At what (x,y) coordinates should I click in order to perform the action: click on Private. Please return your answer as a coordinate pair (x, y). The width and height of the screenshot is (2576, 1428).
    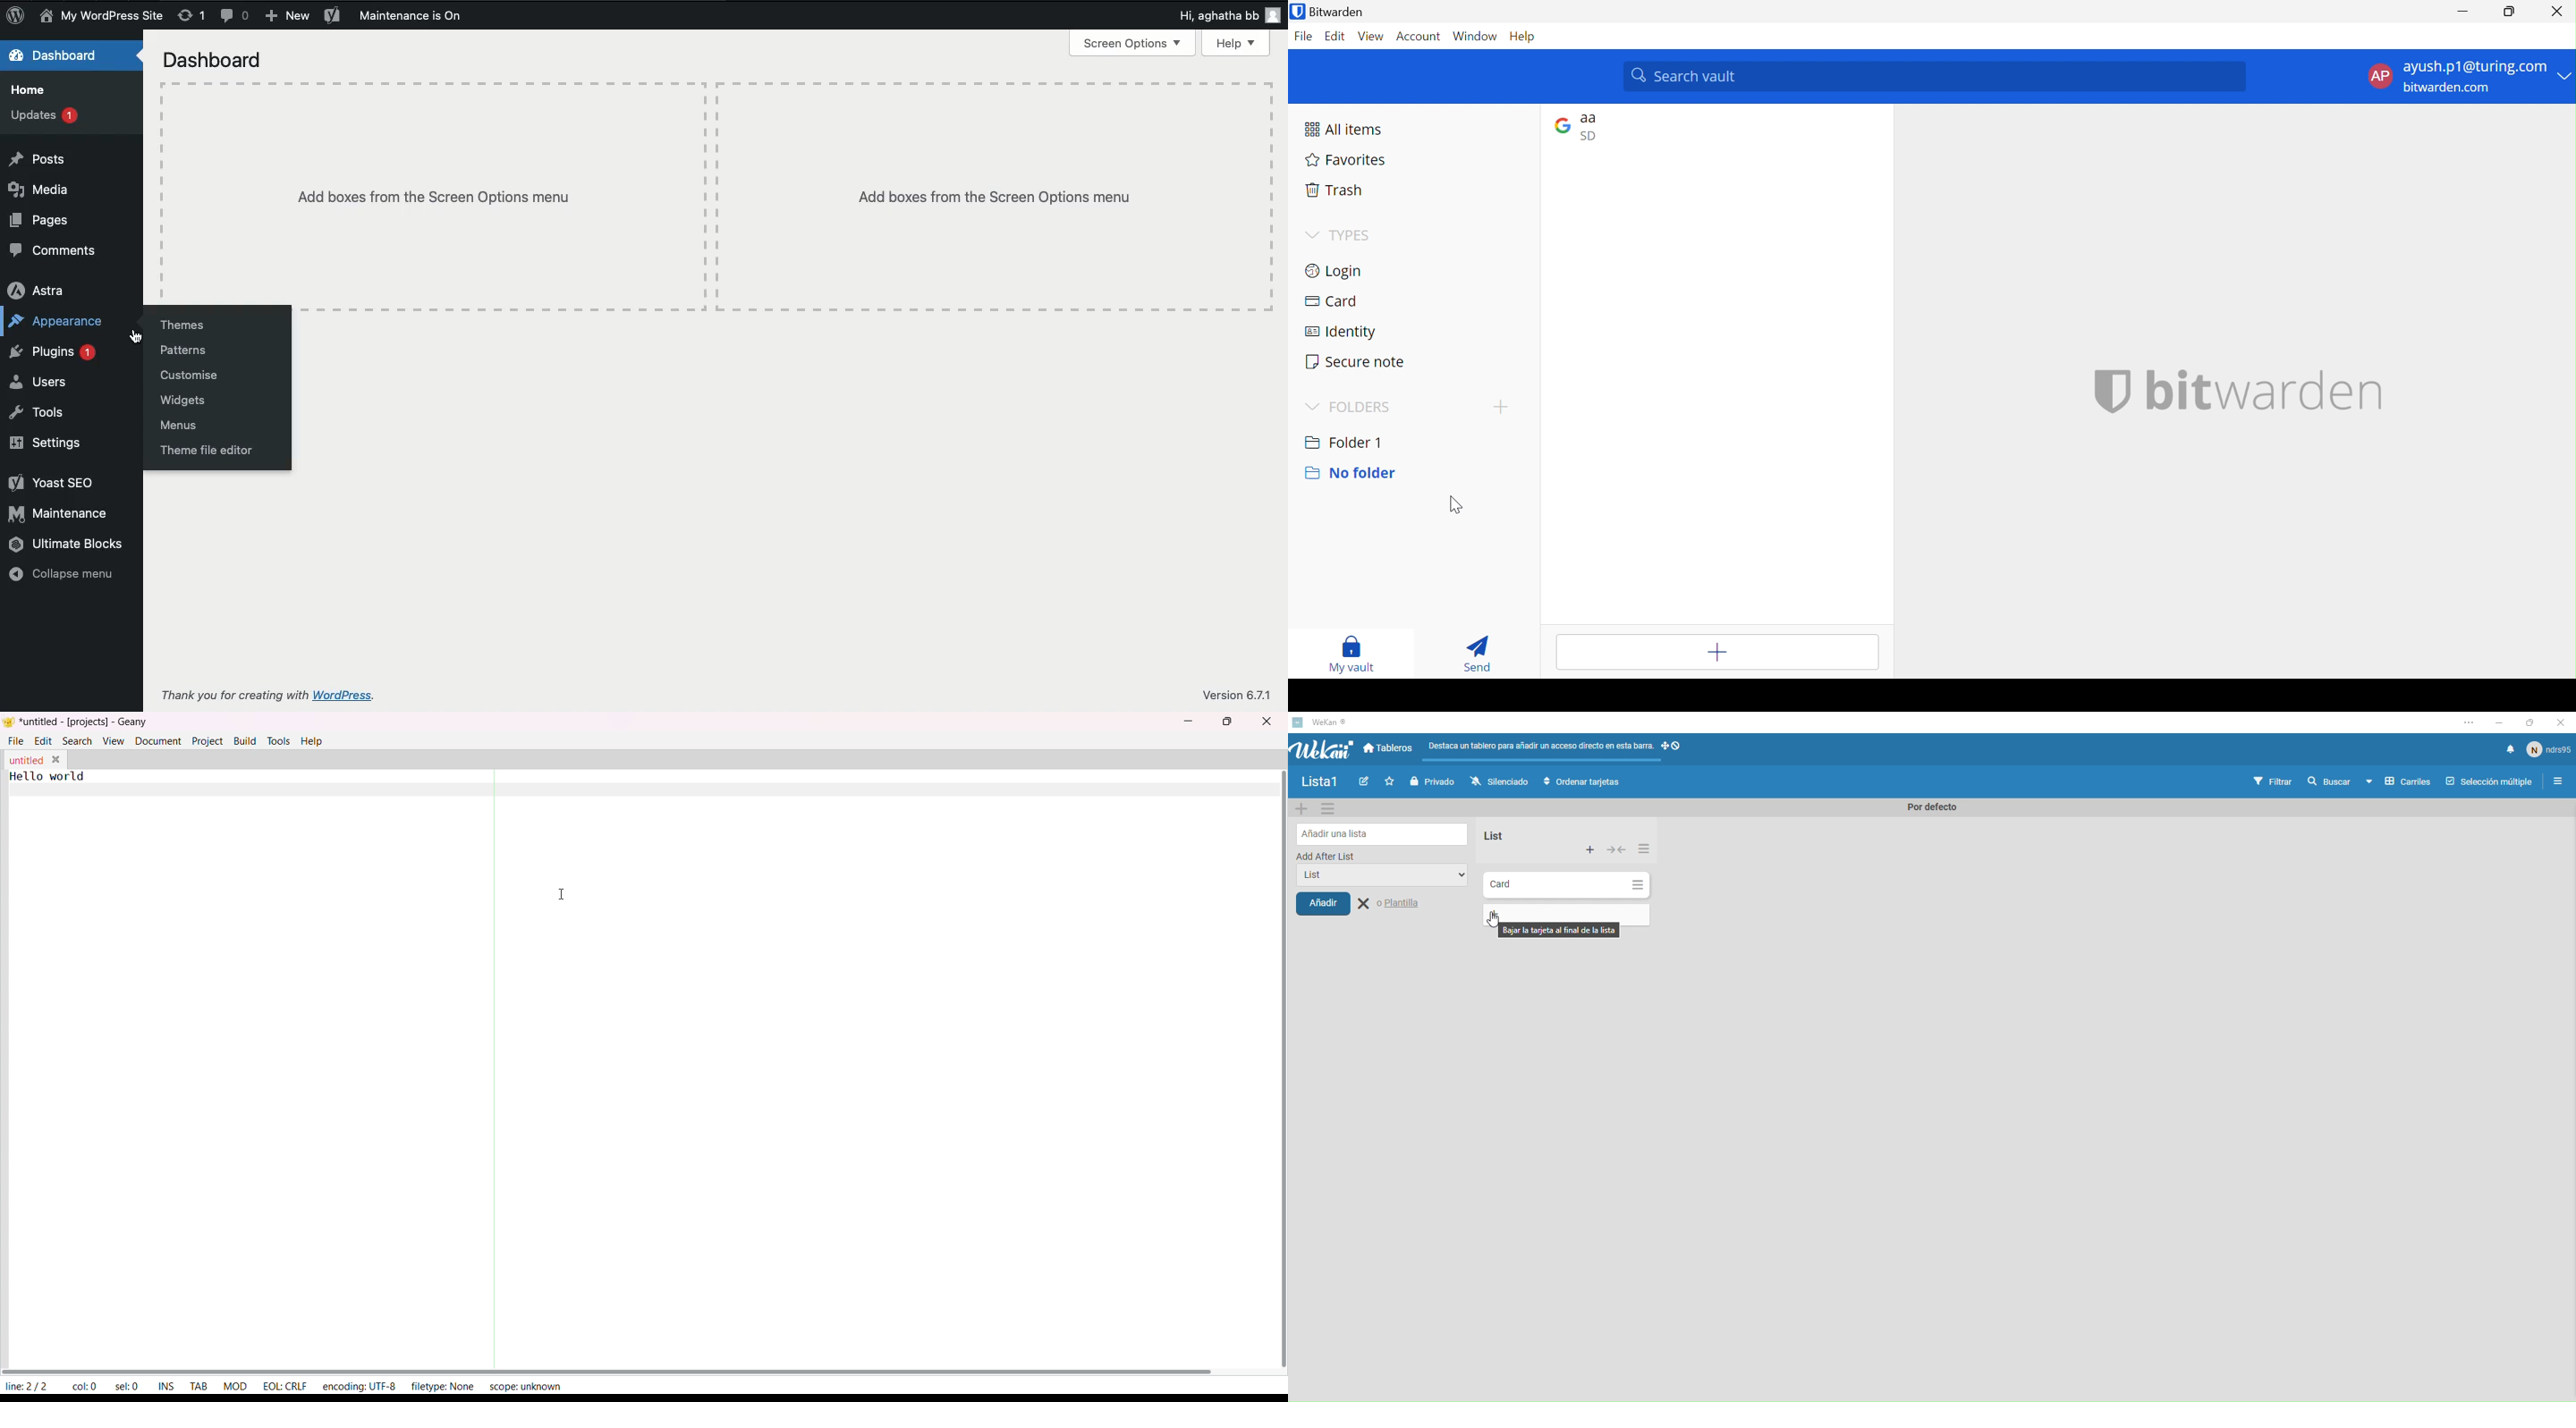
    Looking at the image, I should click on (1434, 781).